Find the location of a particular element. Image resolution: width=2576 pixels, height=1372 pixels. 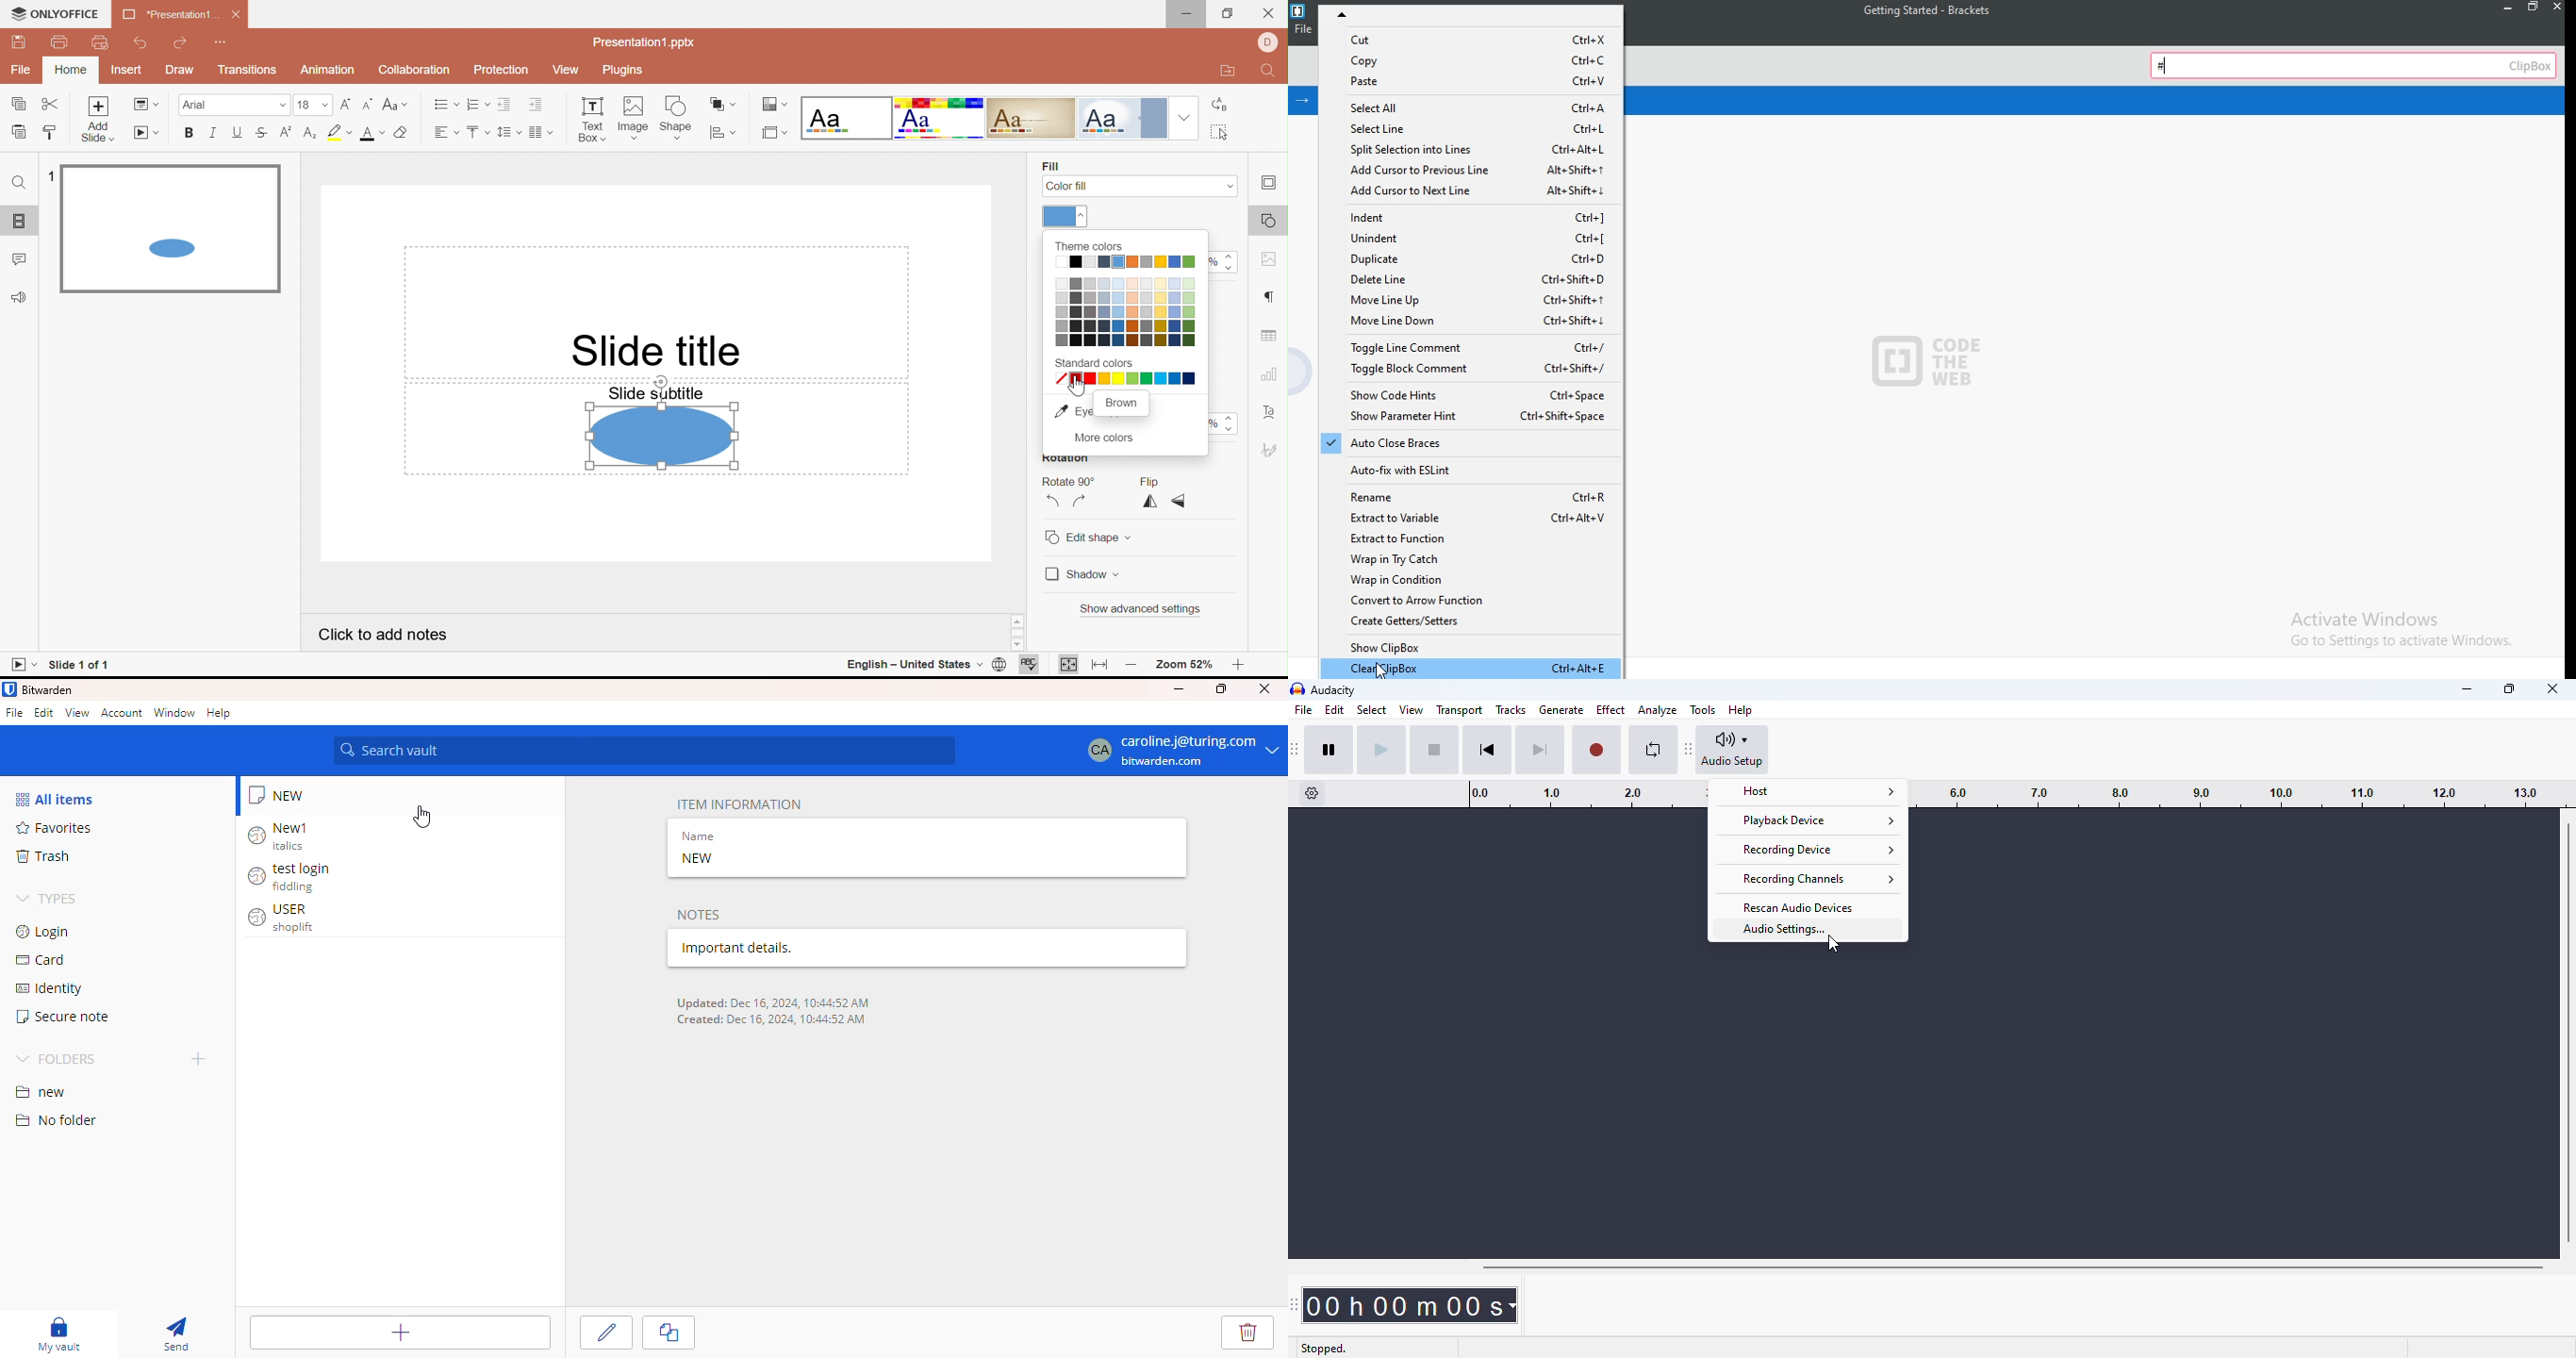

play is located at coordinates (1381, 750).